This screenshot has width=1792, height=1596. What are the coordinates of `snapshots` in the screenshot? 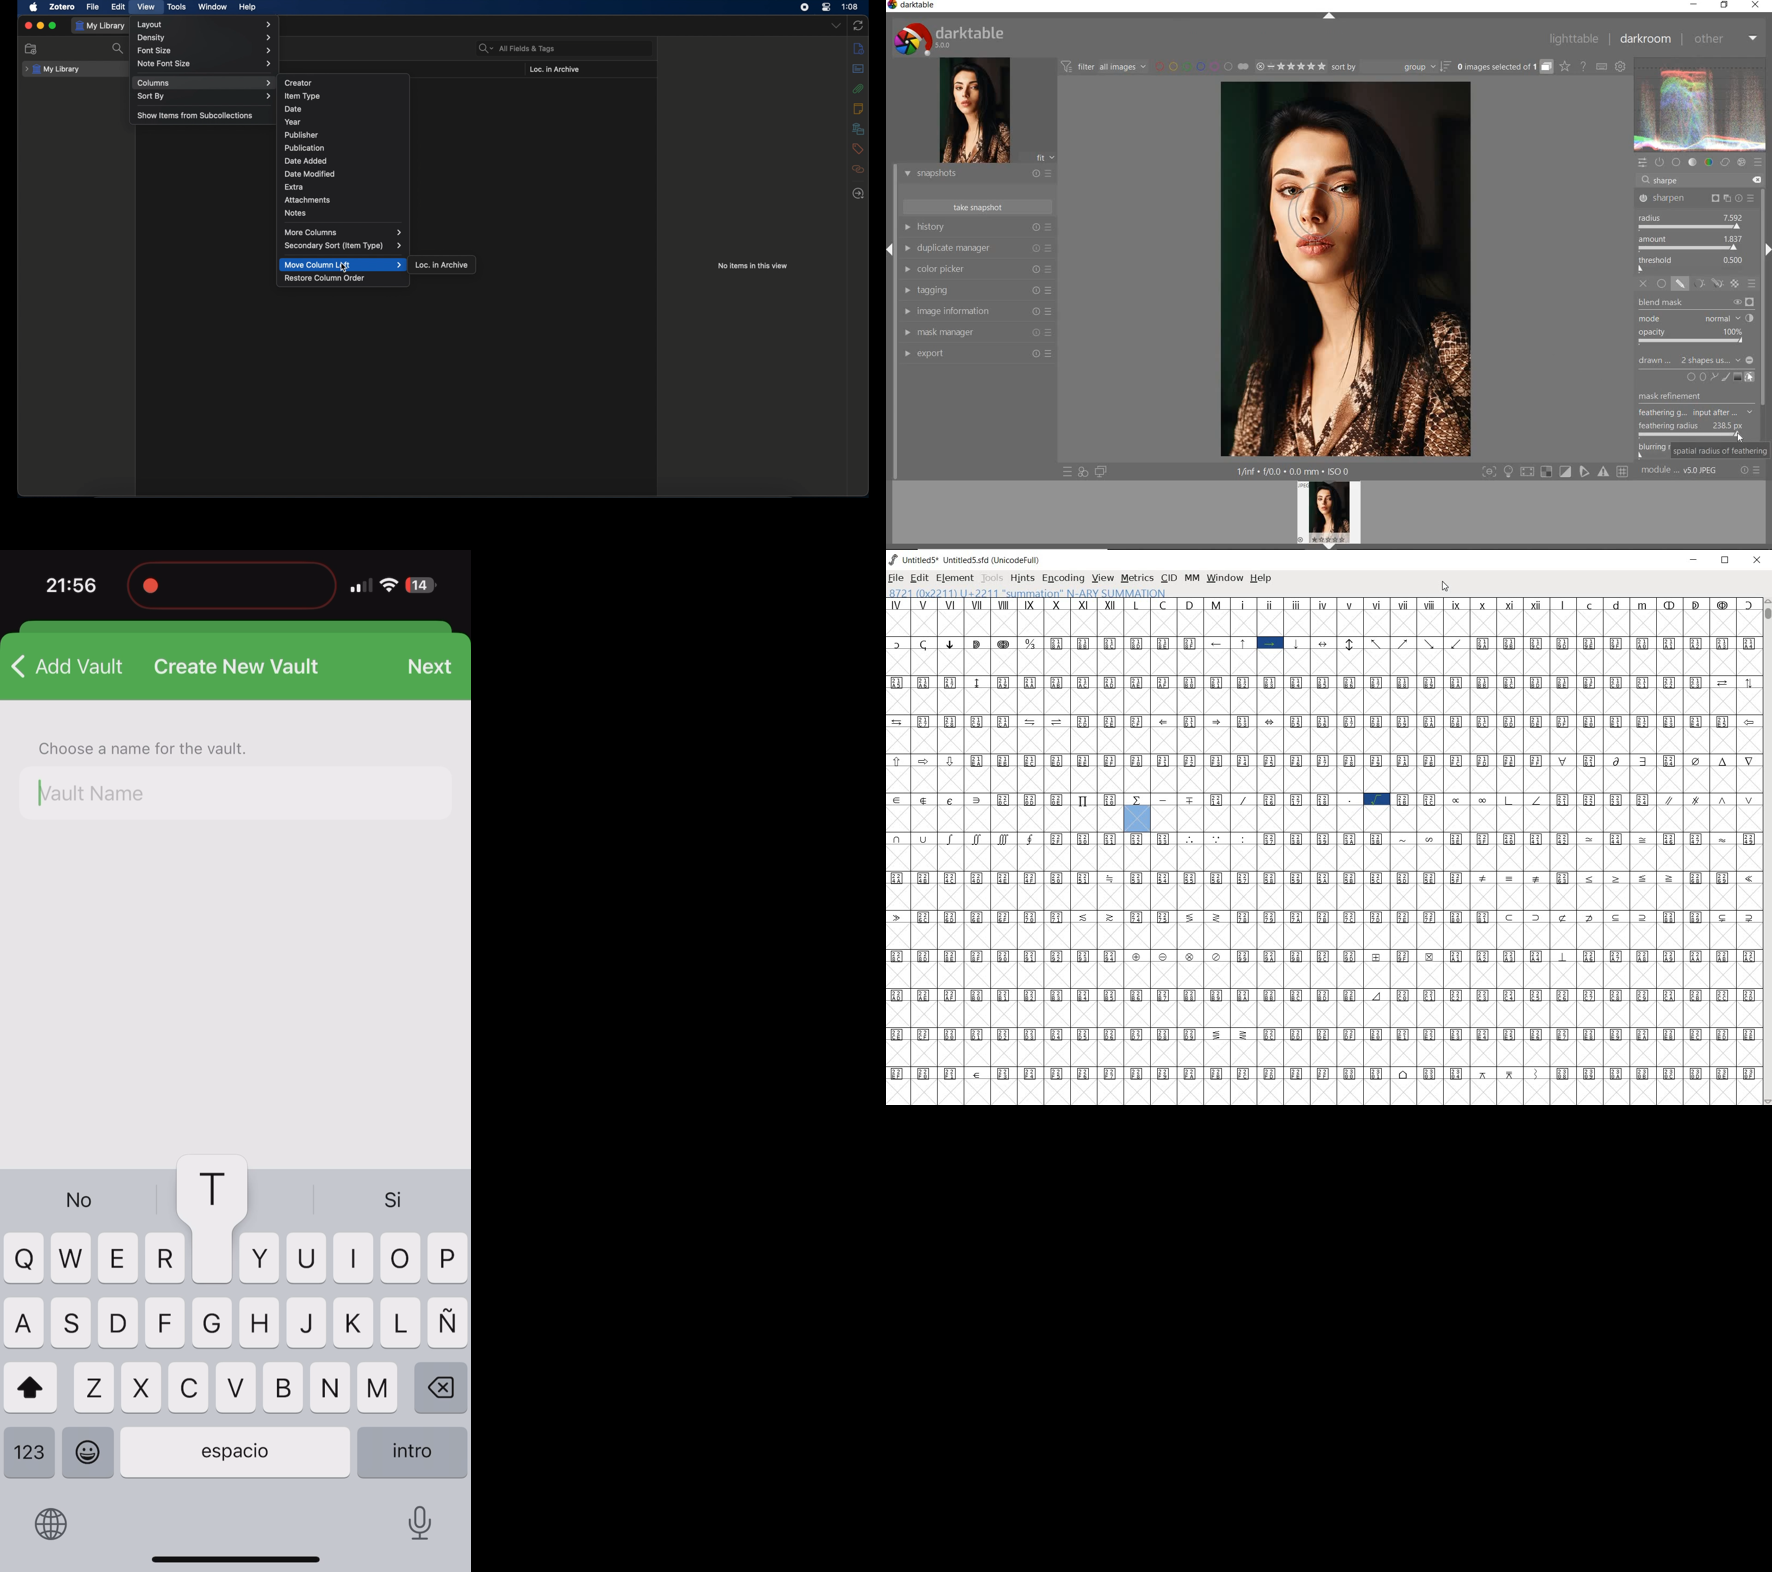 It's located at (975, 175).